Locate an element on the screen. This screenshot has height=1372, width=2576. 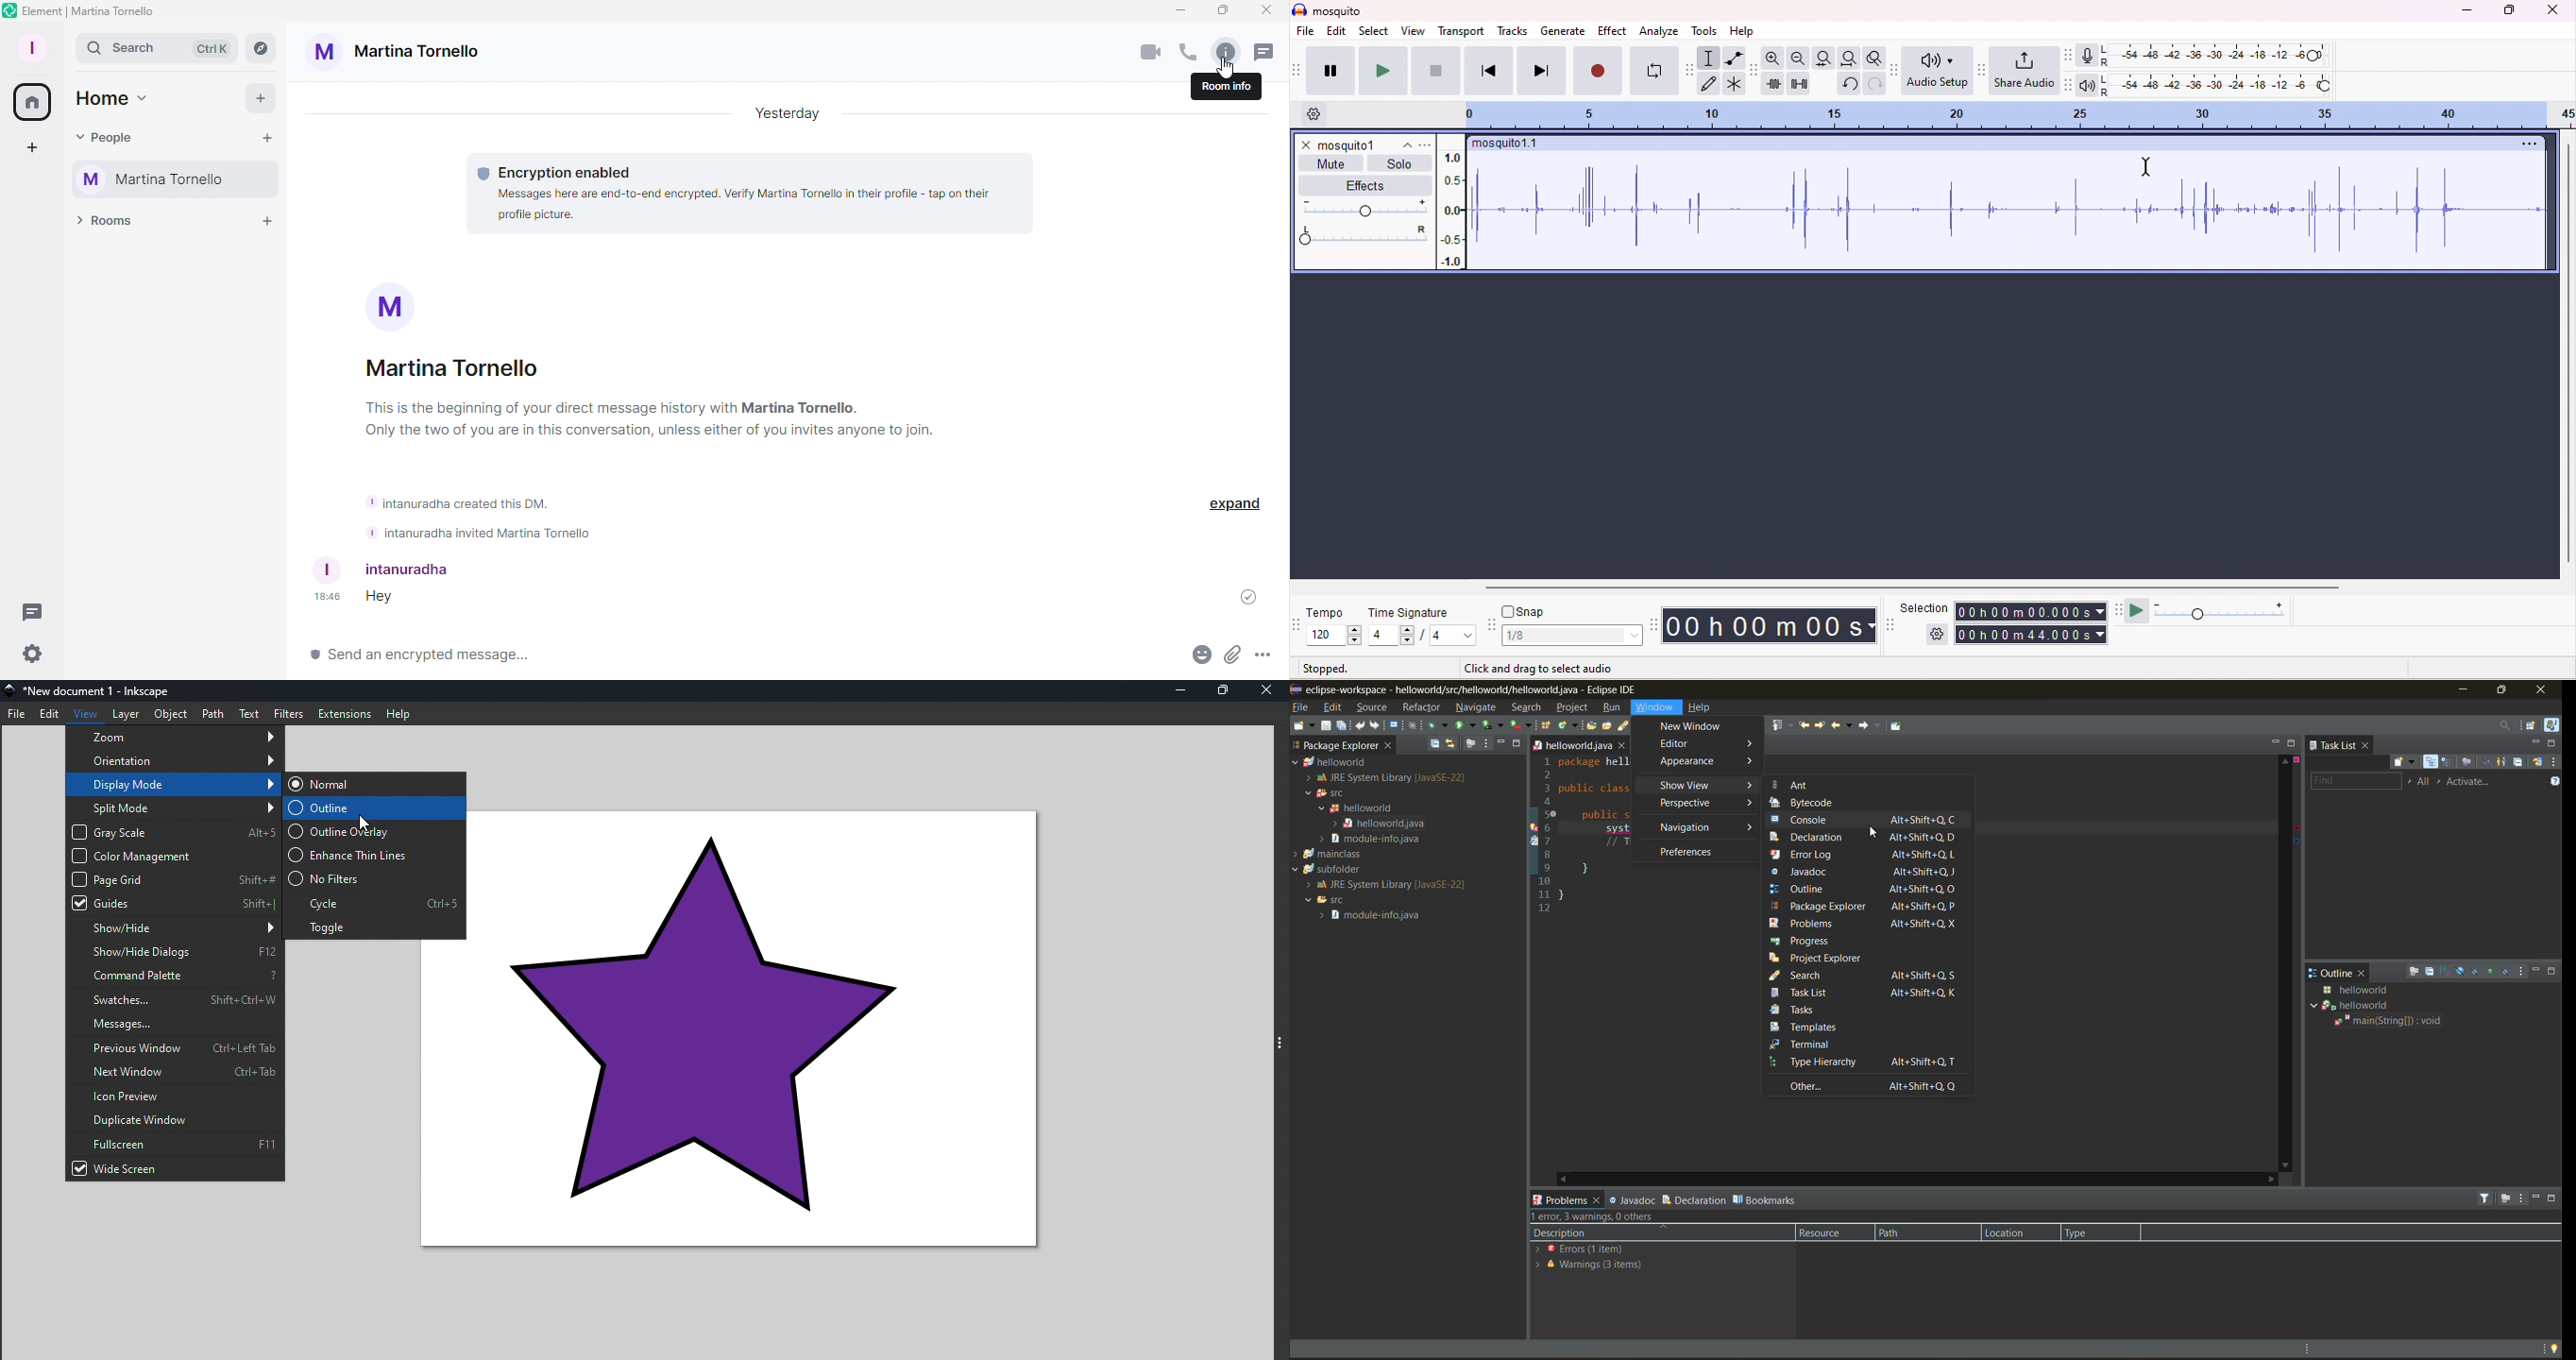
outline is located at coordinates (2333, 973).